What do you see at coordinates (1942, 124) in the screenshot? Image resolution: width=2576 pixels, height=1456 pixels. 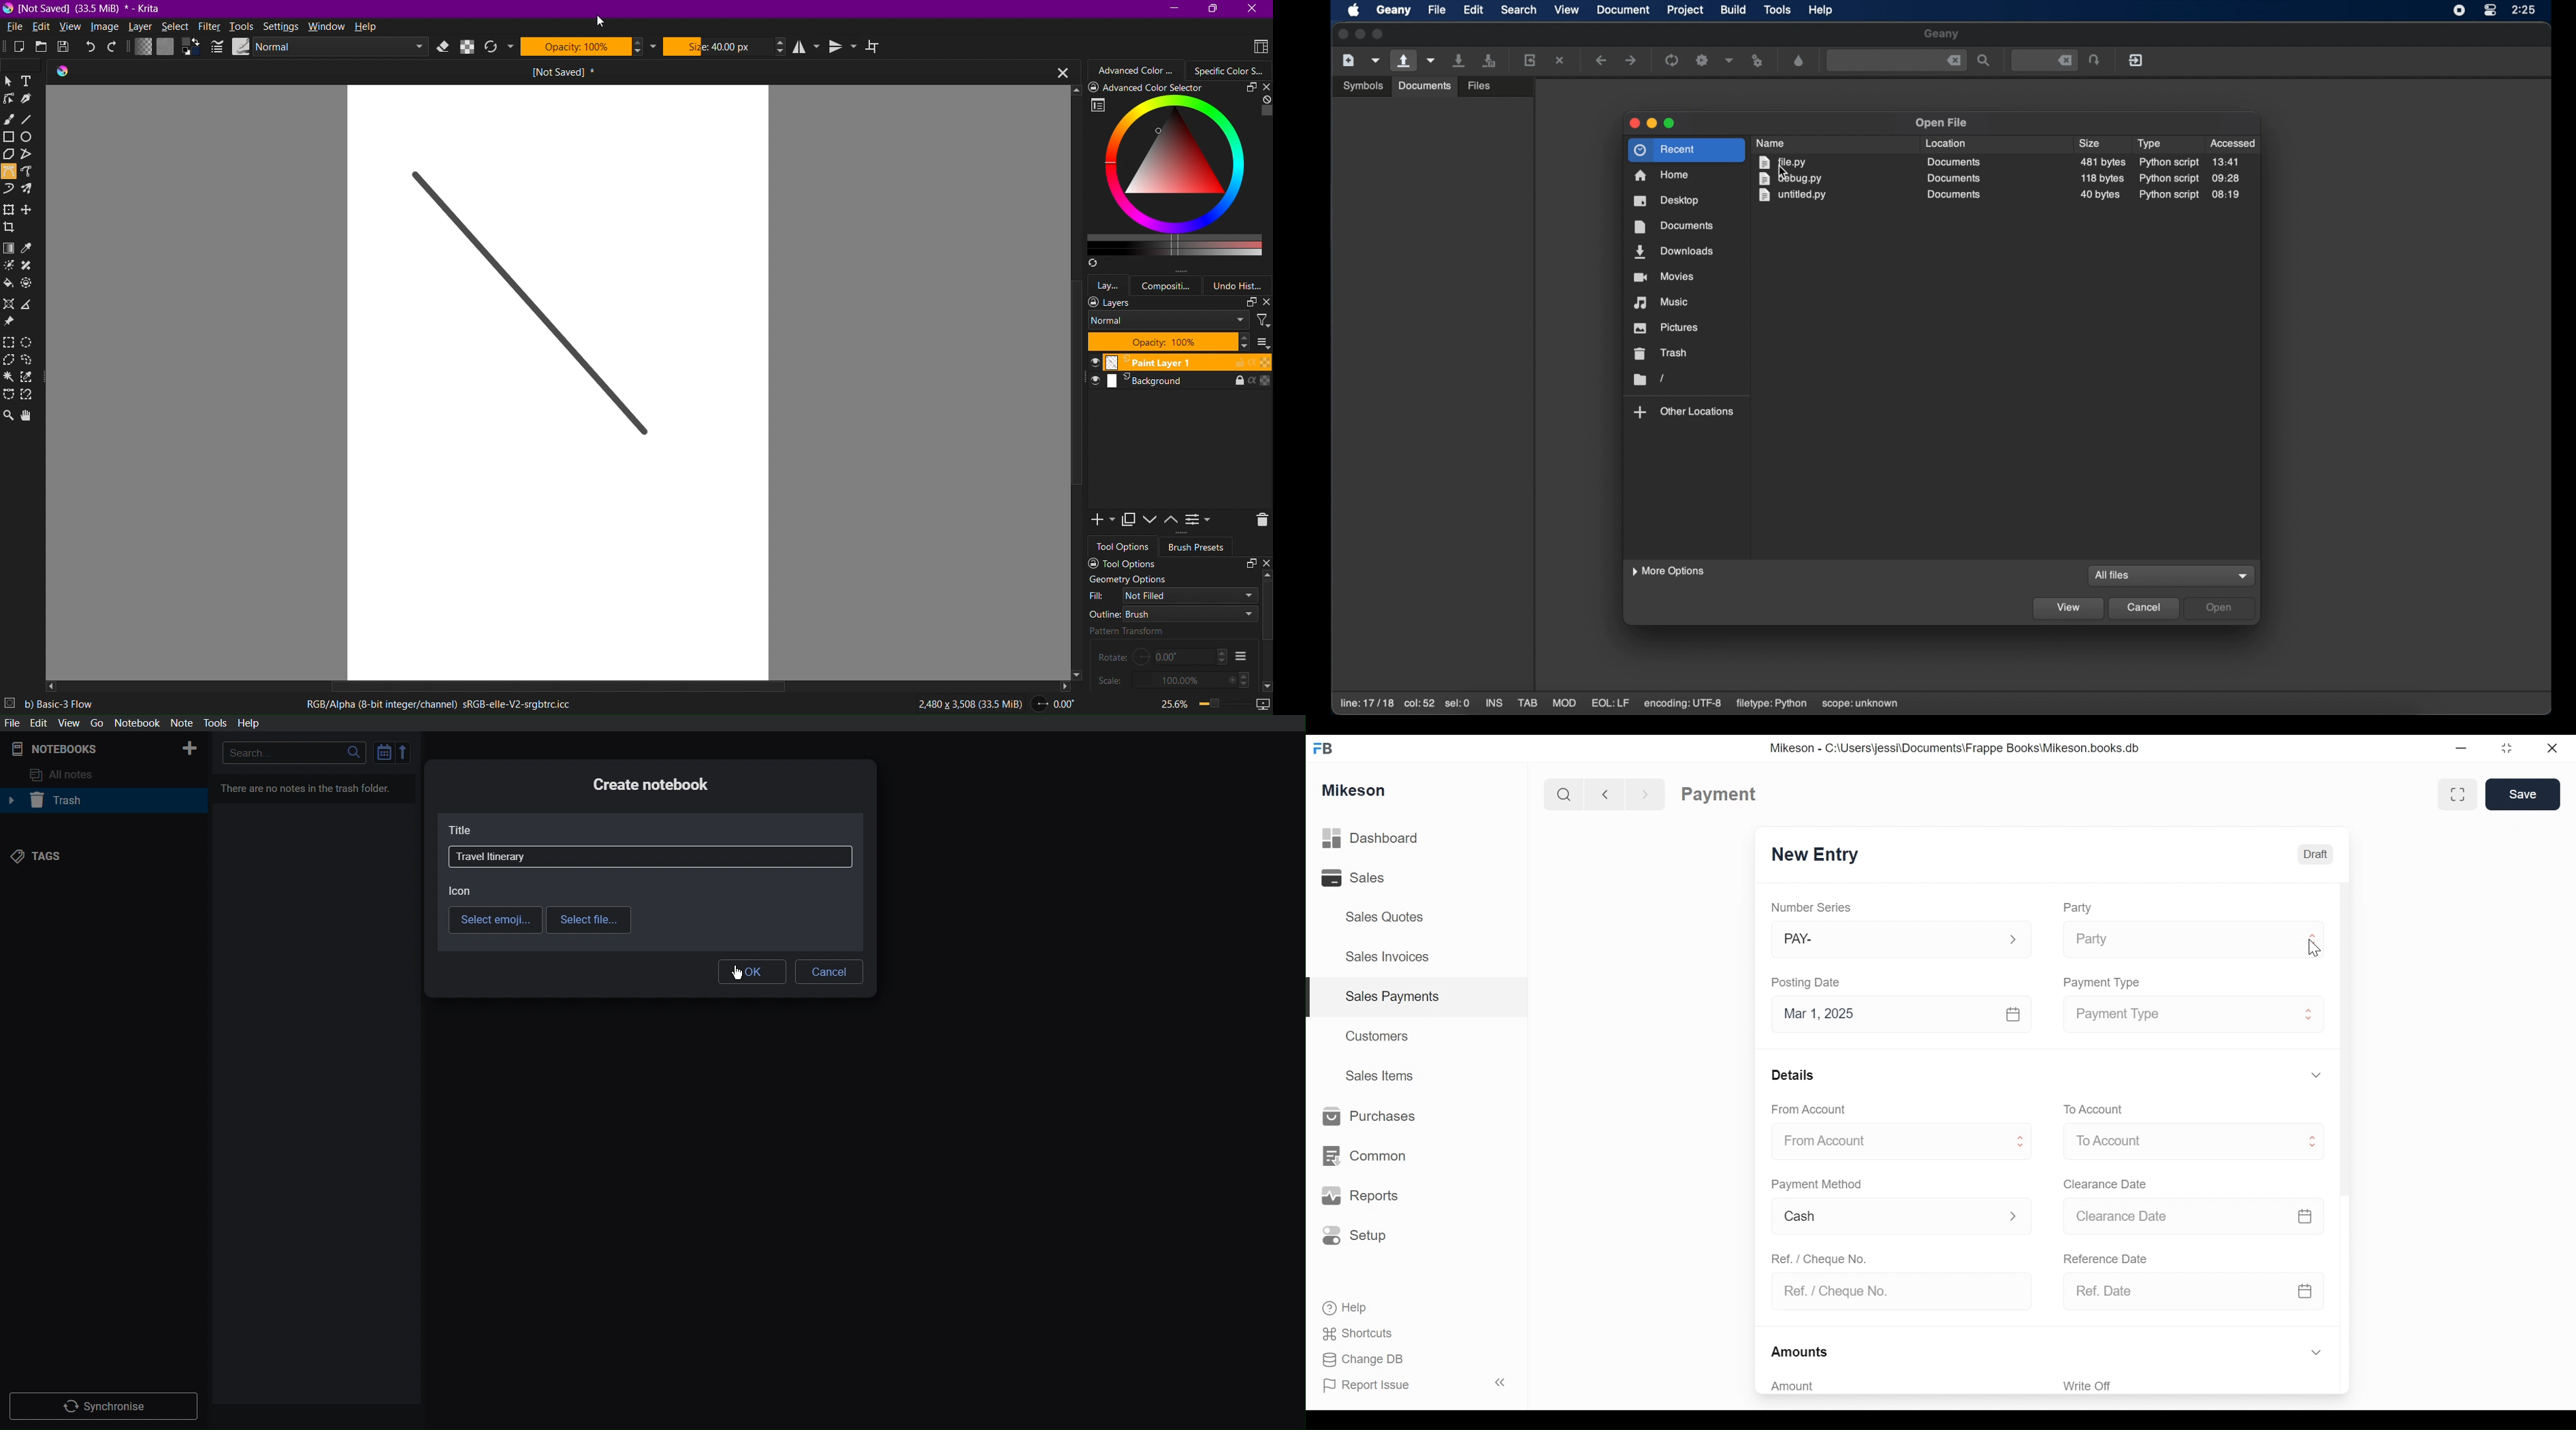 I see `open file` at bounding box center [1942, 124].